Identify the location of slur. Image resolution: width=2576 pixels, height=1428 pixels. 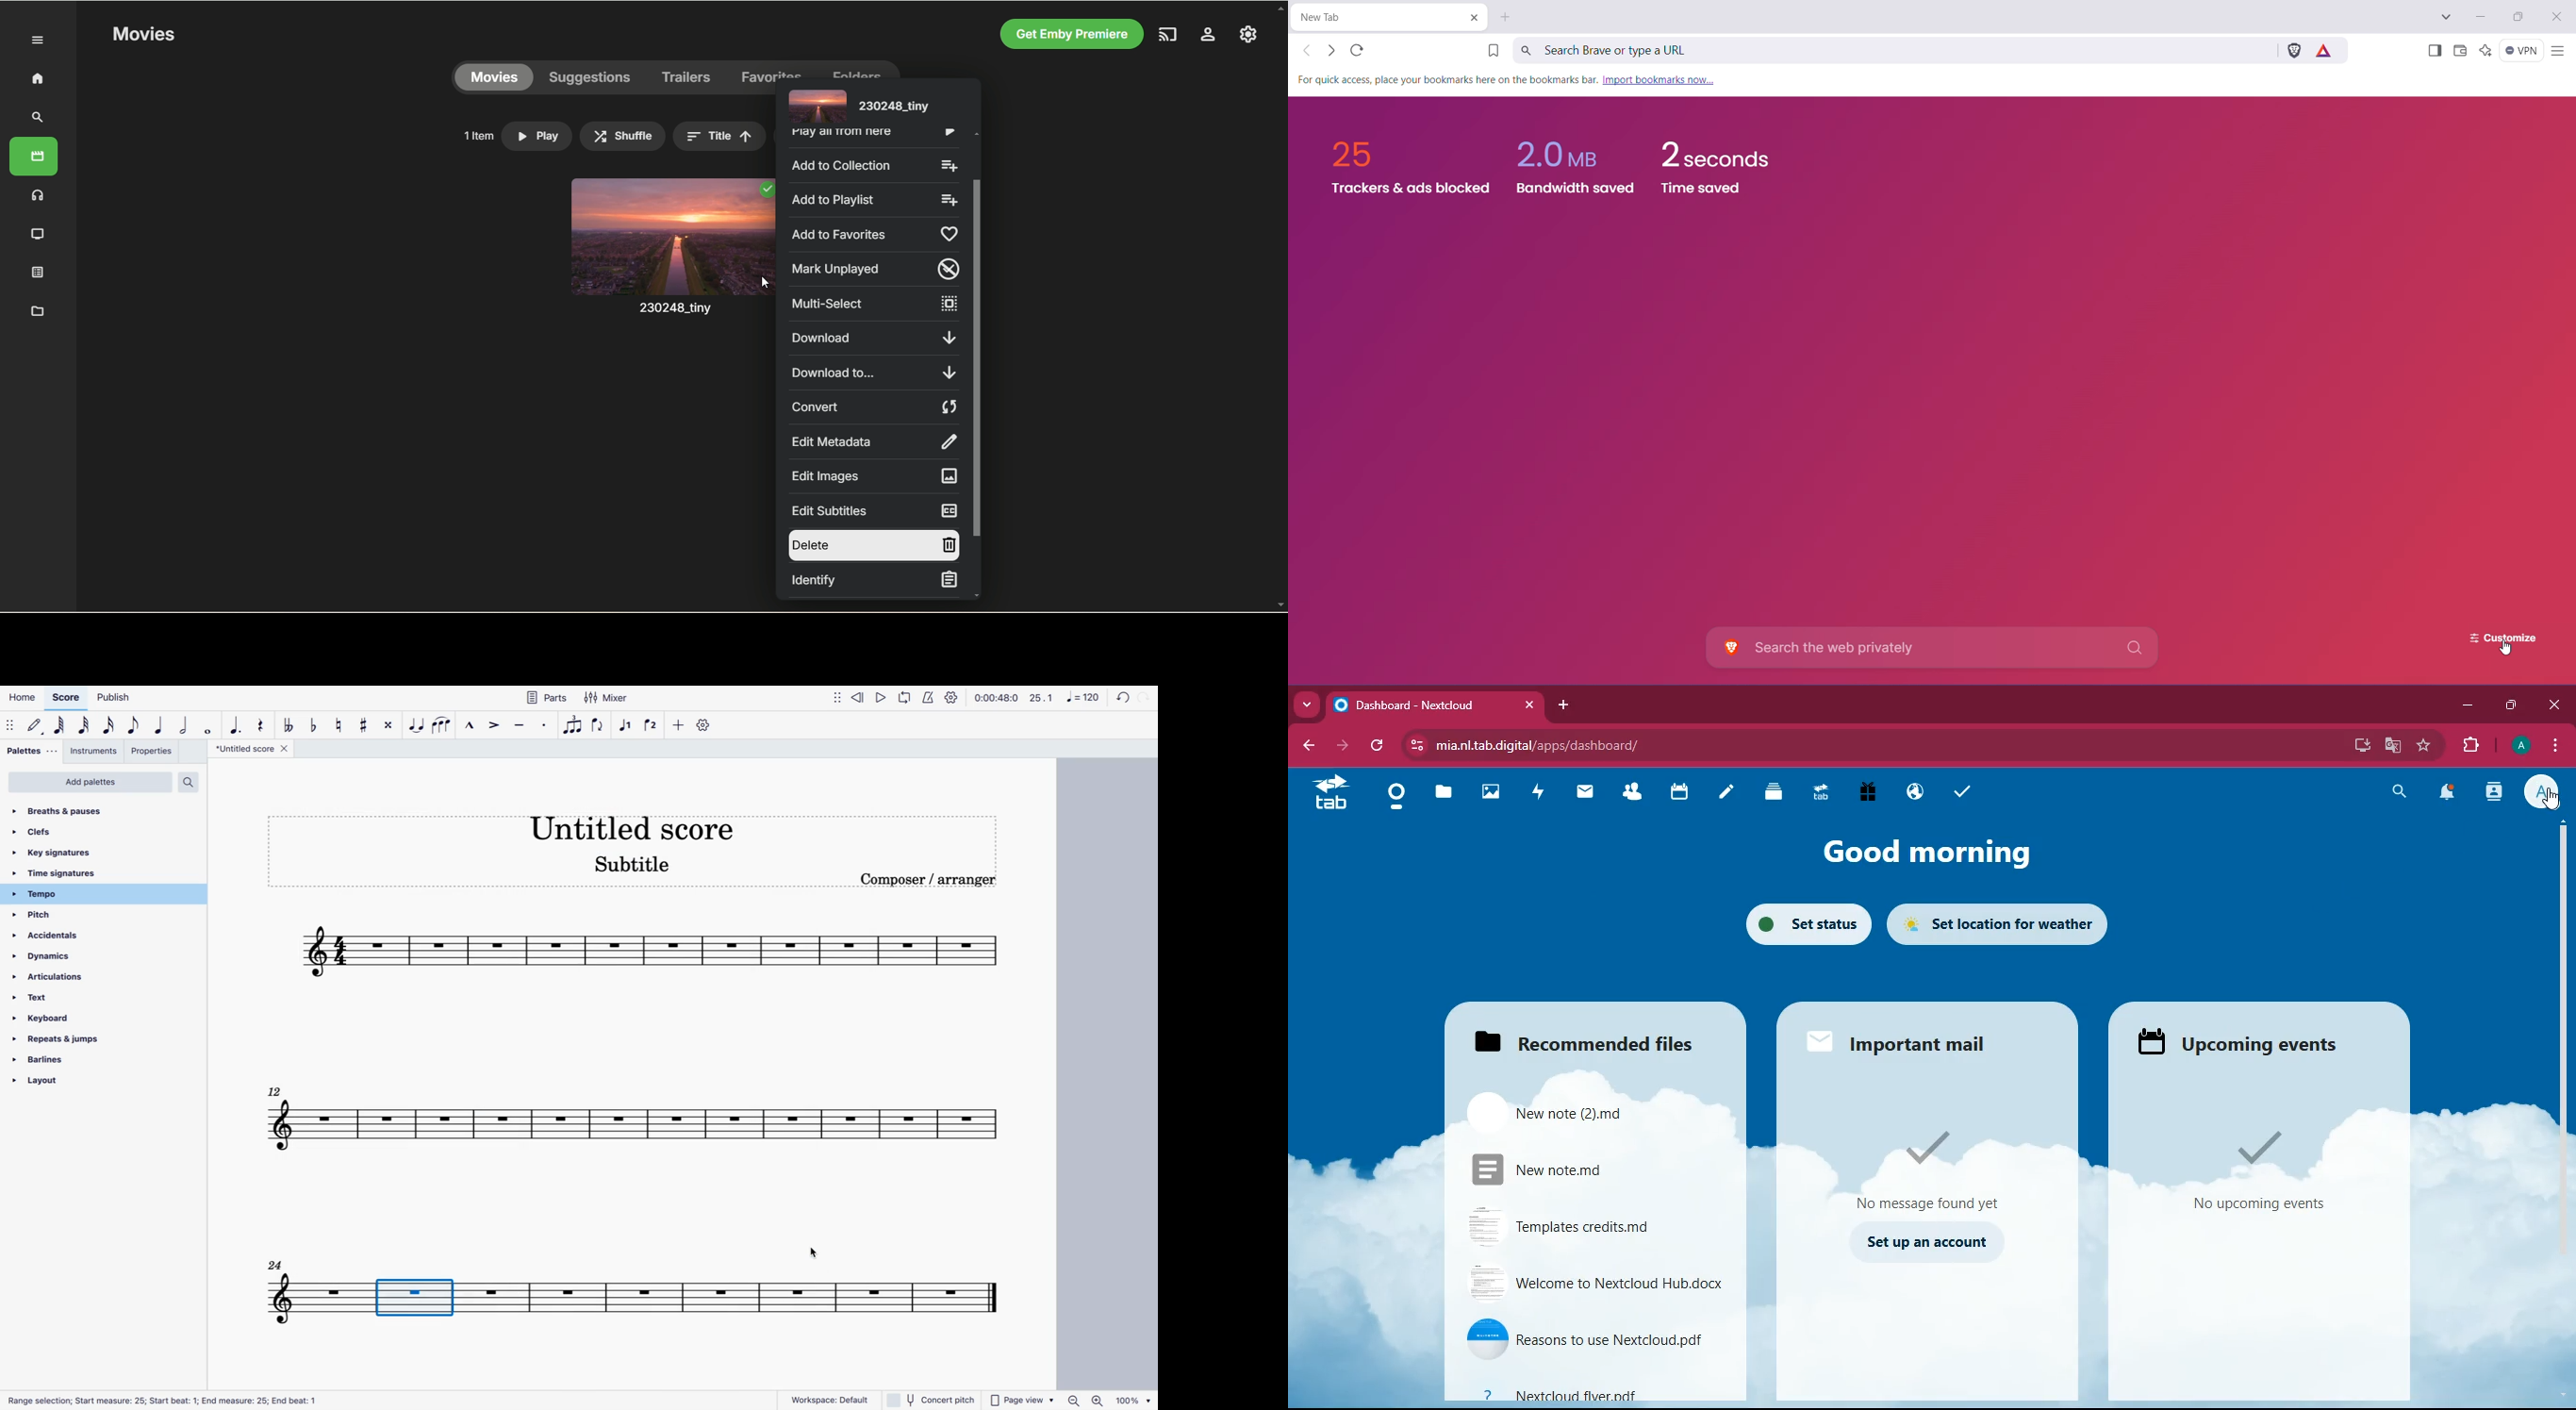
(443, 726).